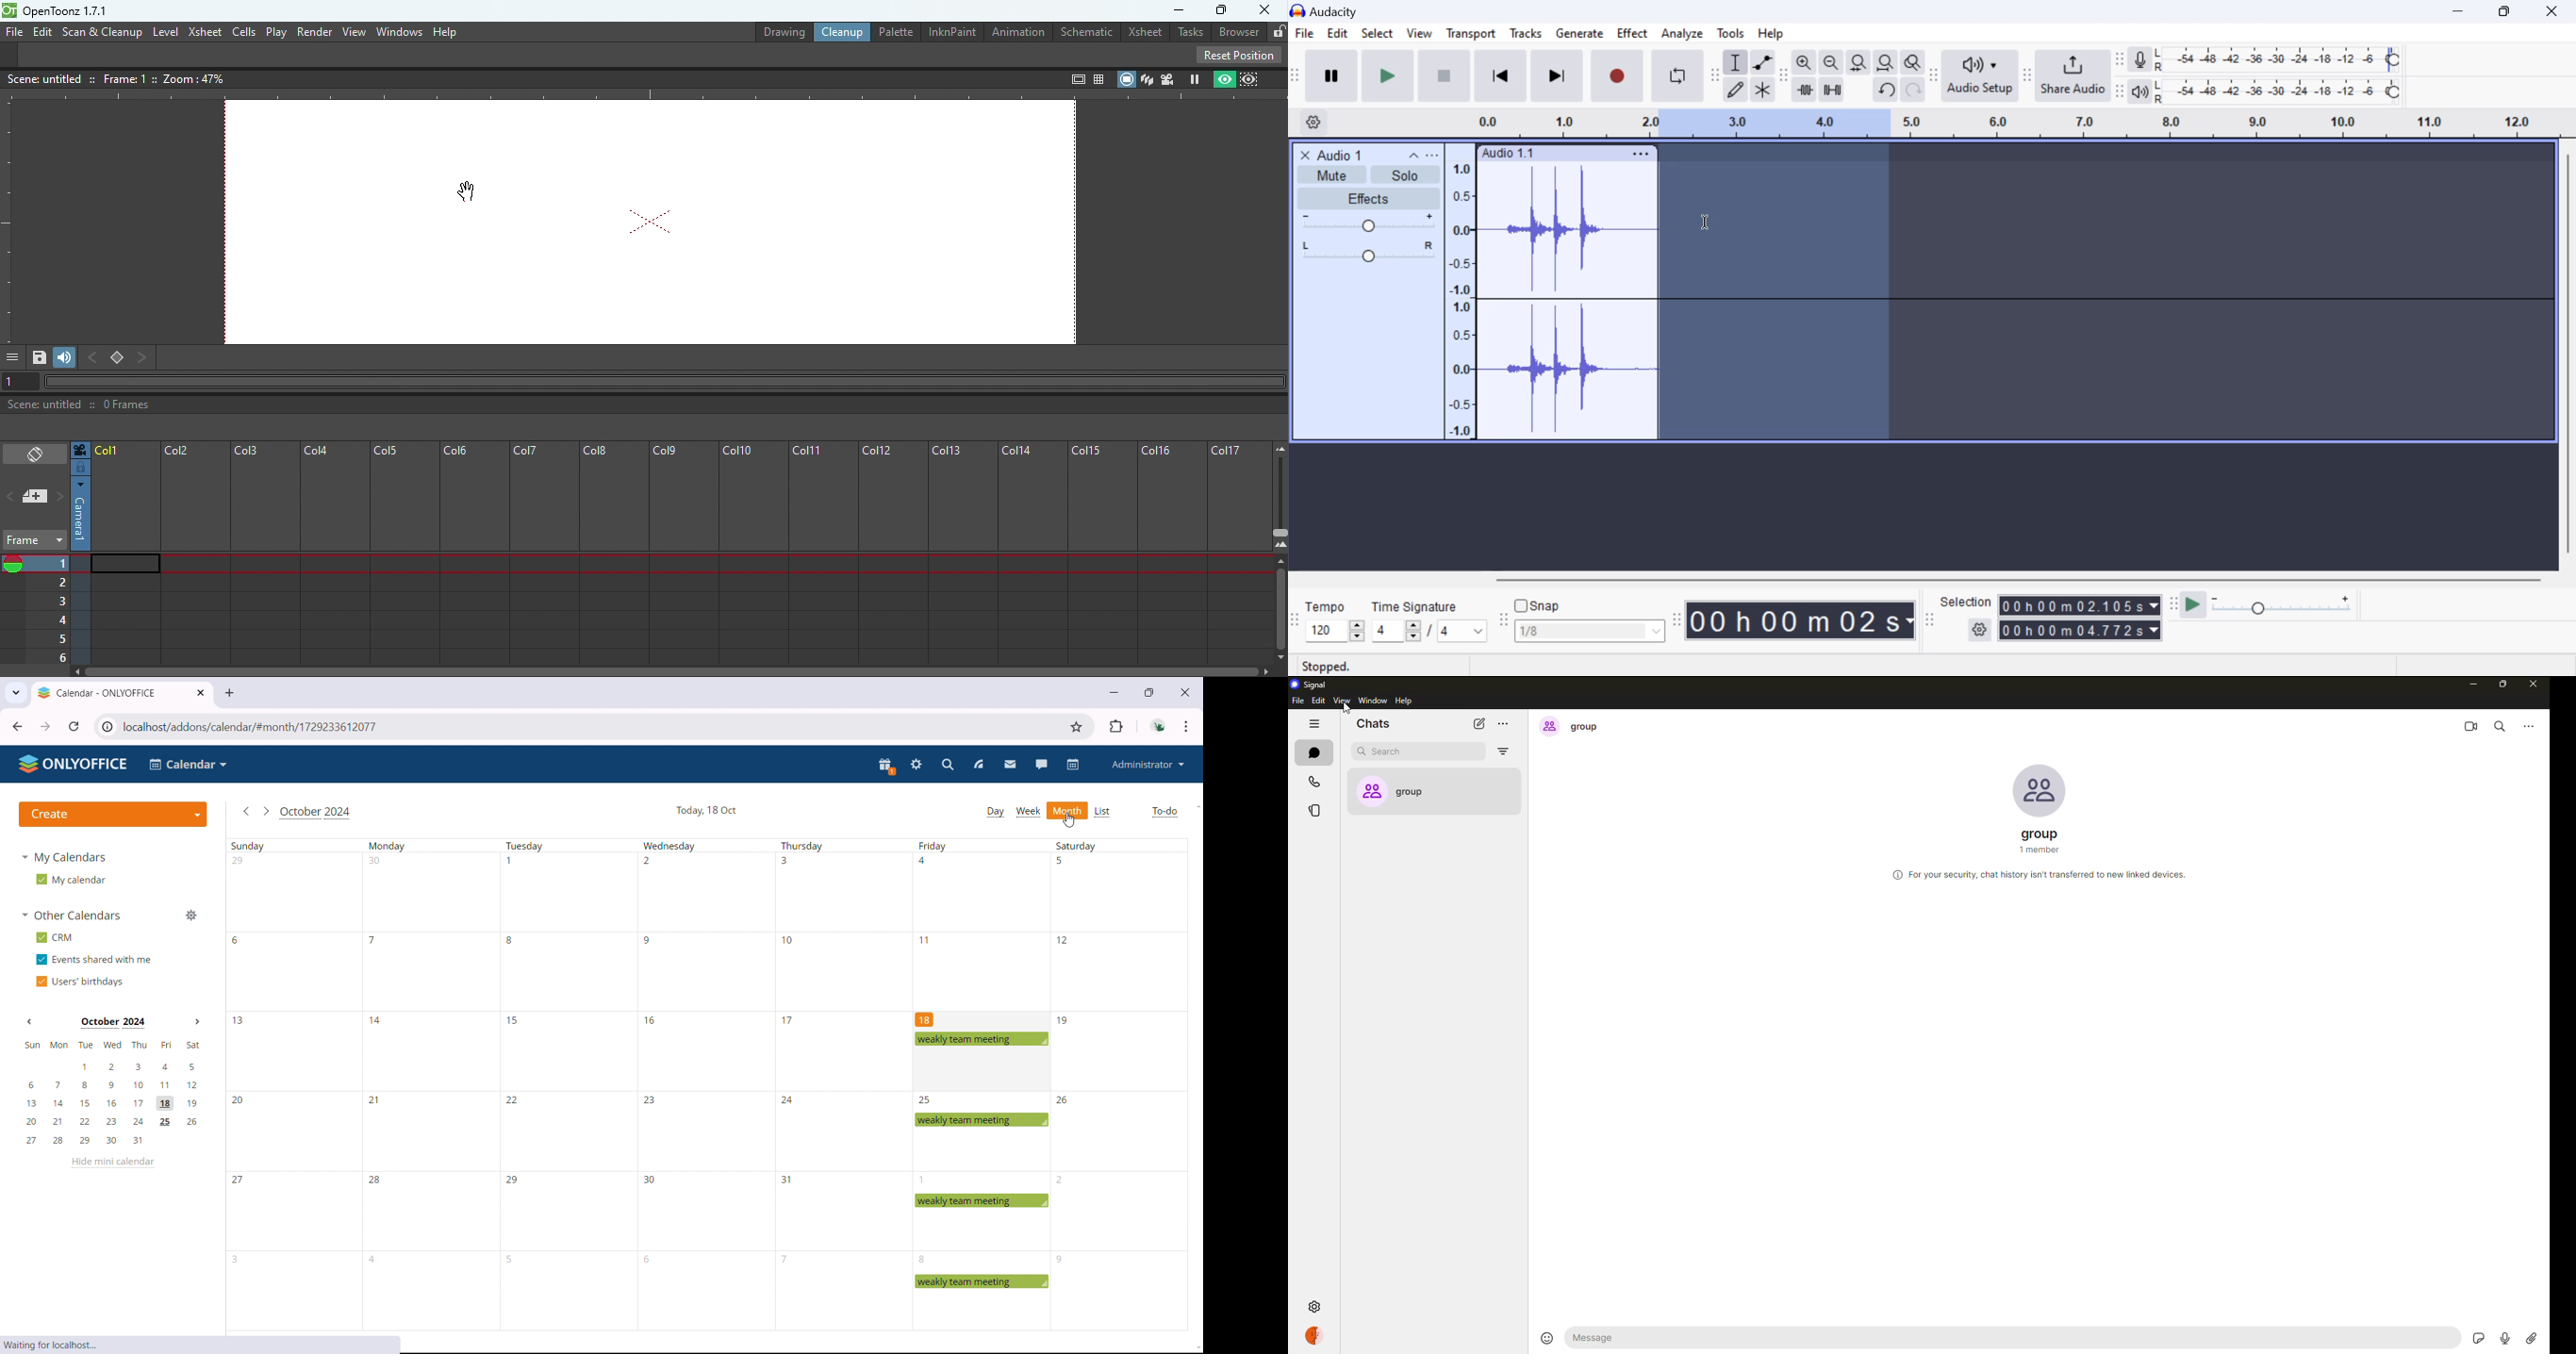  What do you see at coordinates (1805, 89) in the screenshot?
I see `trim audio outside select` at bounding box center [1805, 89].